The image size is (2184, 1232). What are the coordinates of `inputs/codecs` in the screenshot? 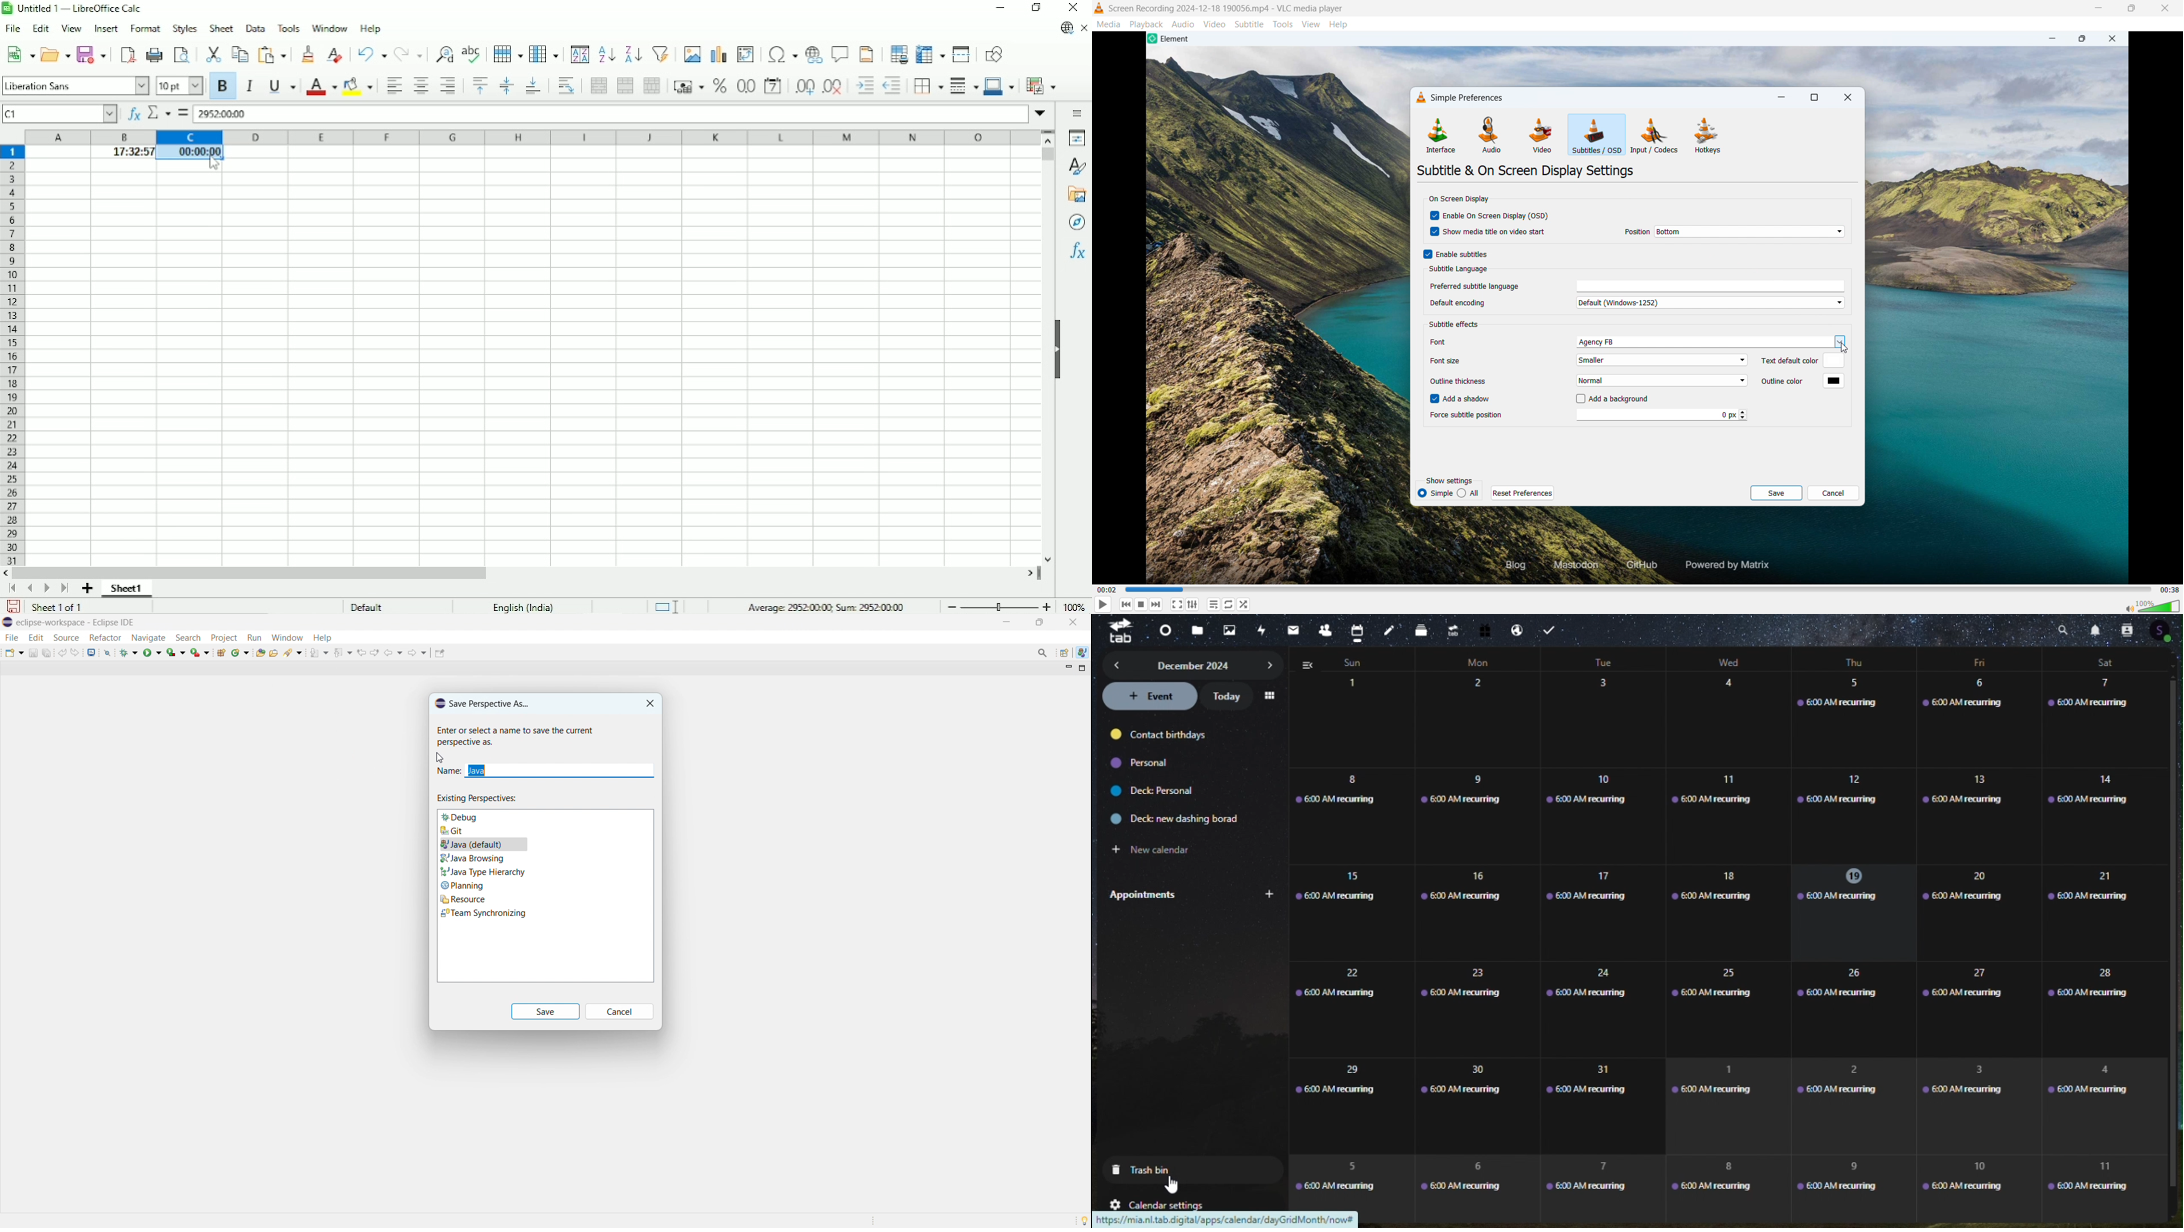 It's located at (1655, 135).